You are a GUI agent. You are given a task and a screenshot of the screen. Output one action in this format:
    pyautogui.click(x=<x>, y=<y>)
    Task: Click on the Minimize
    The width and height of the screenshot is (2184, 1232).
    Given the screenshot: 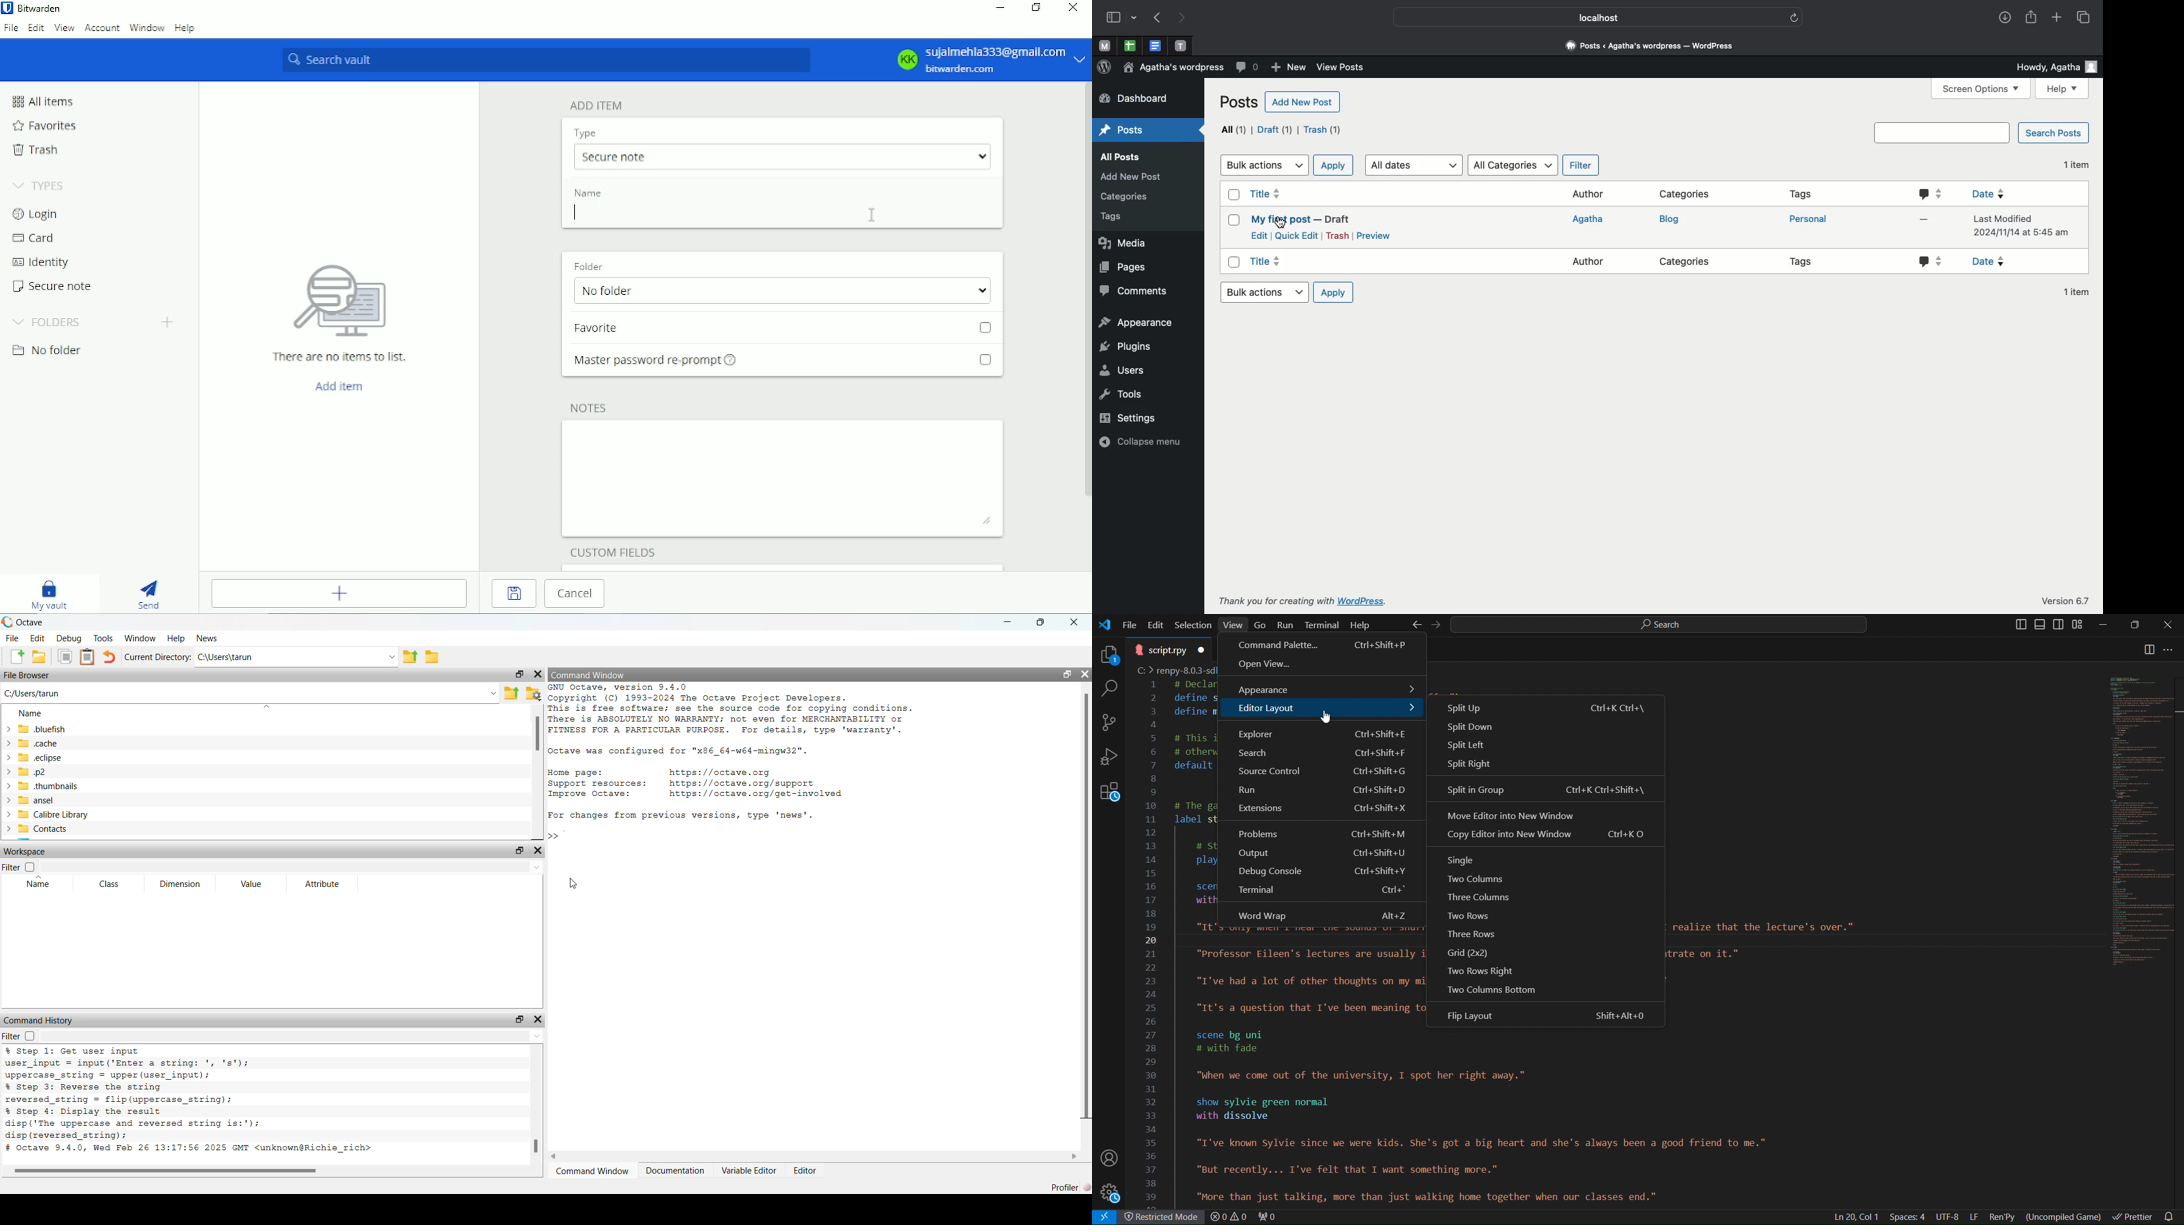 What is the action you would take?
    pyautogui.click(x=2105, y=625)
    